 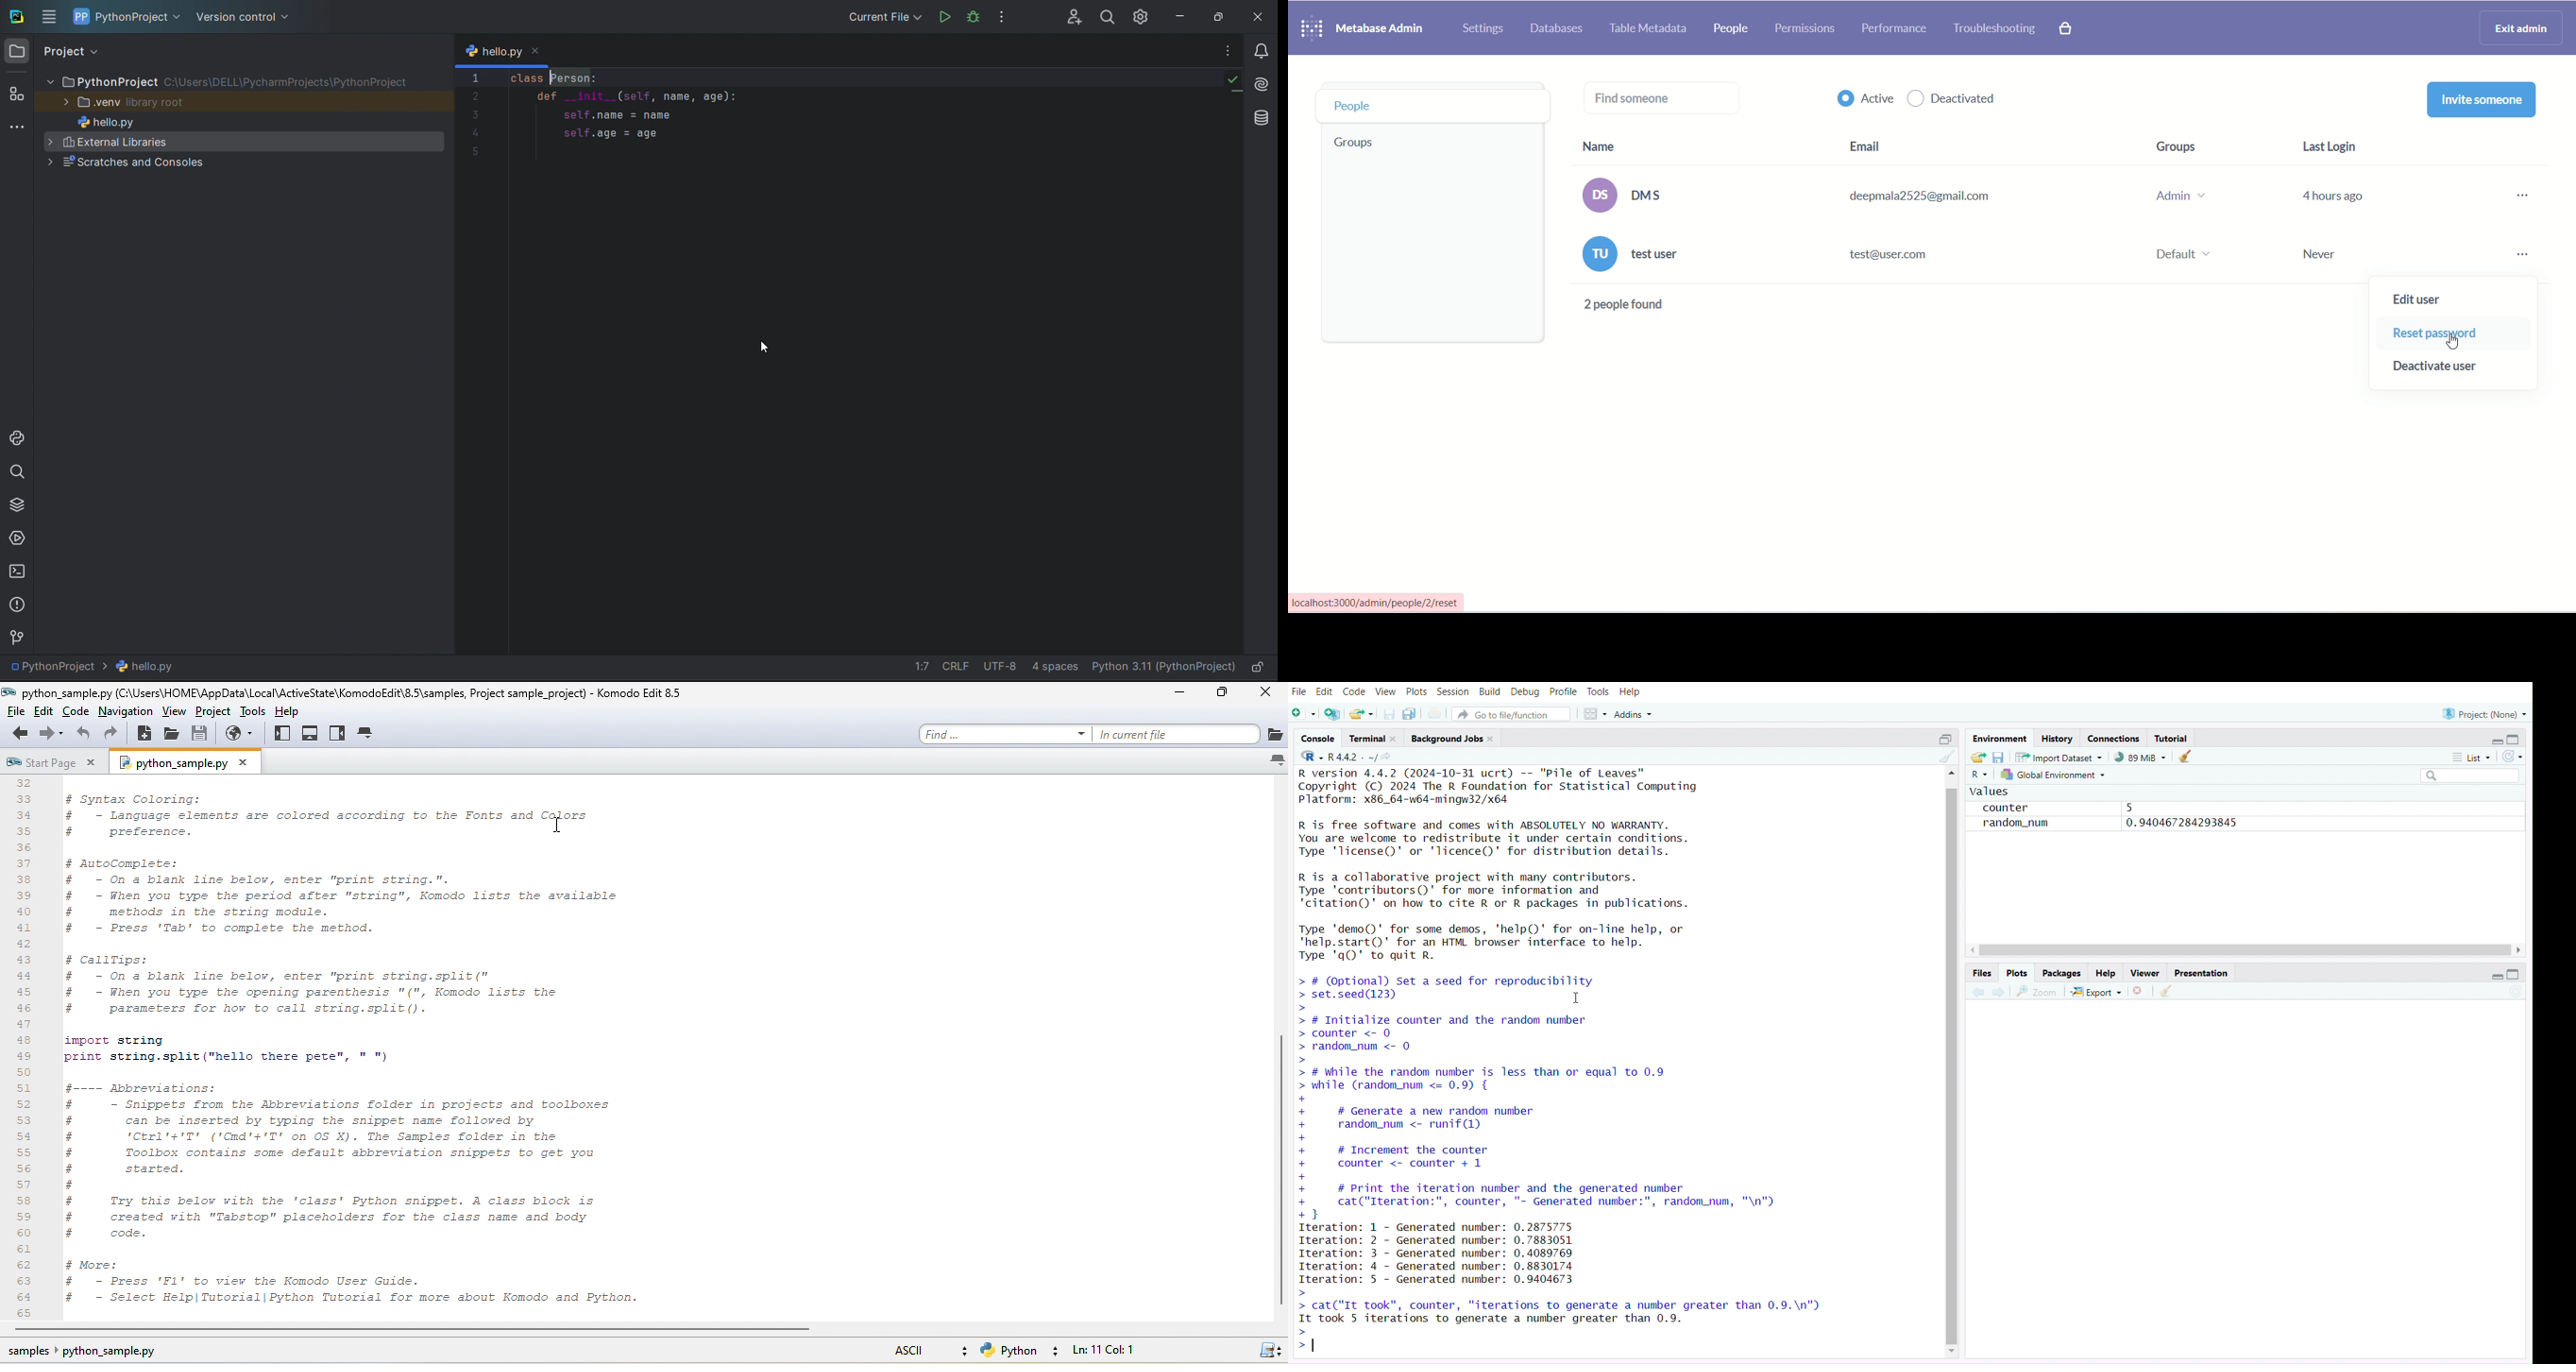 I want to click on Go forward to the next source location (Ctrl + F10), so click(x=2002, y=991).